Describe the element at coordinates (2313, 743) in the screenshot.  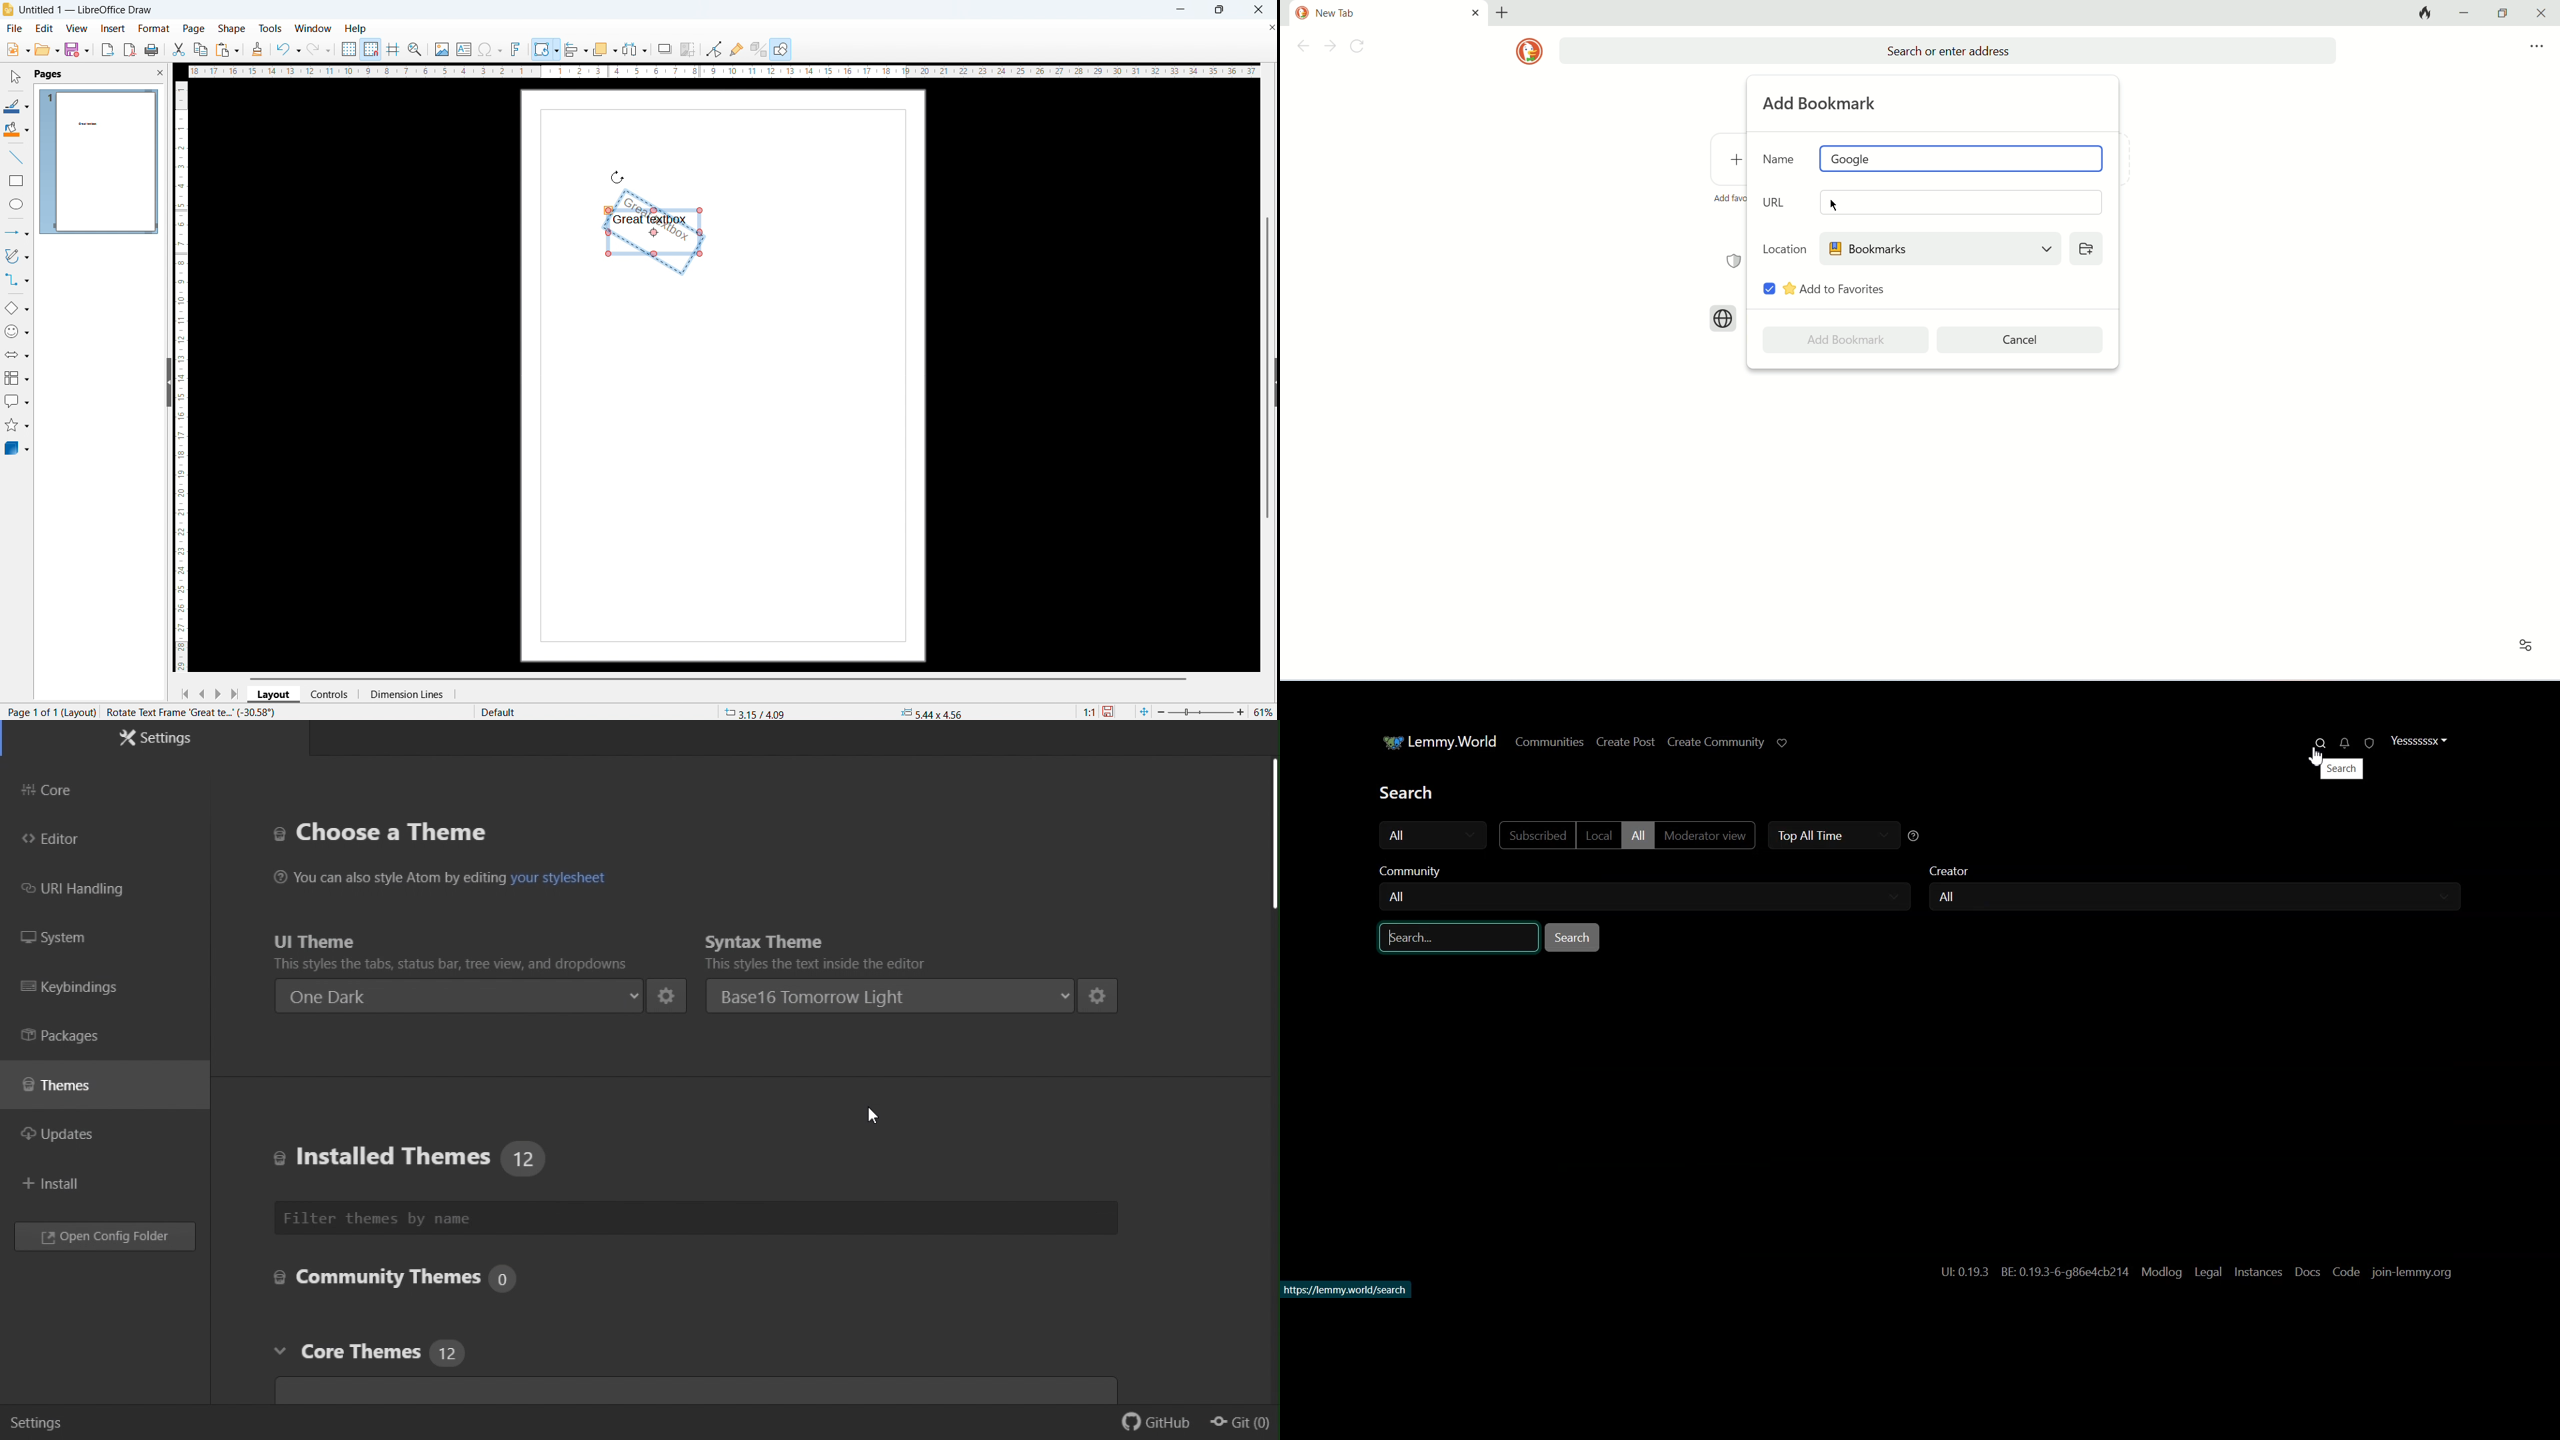
I see `Search` at that location.